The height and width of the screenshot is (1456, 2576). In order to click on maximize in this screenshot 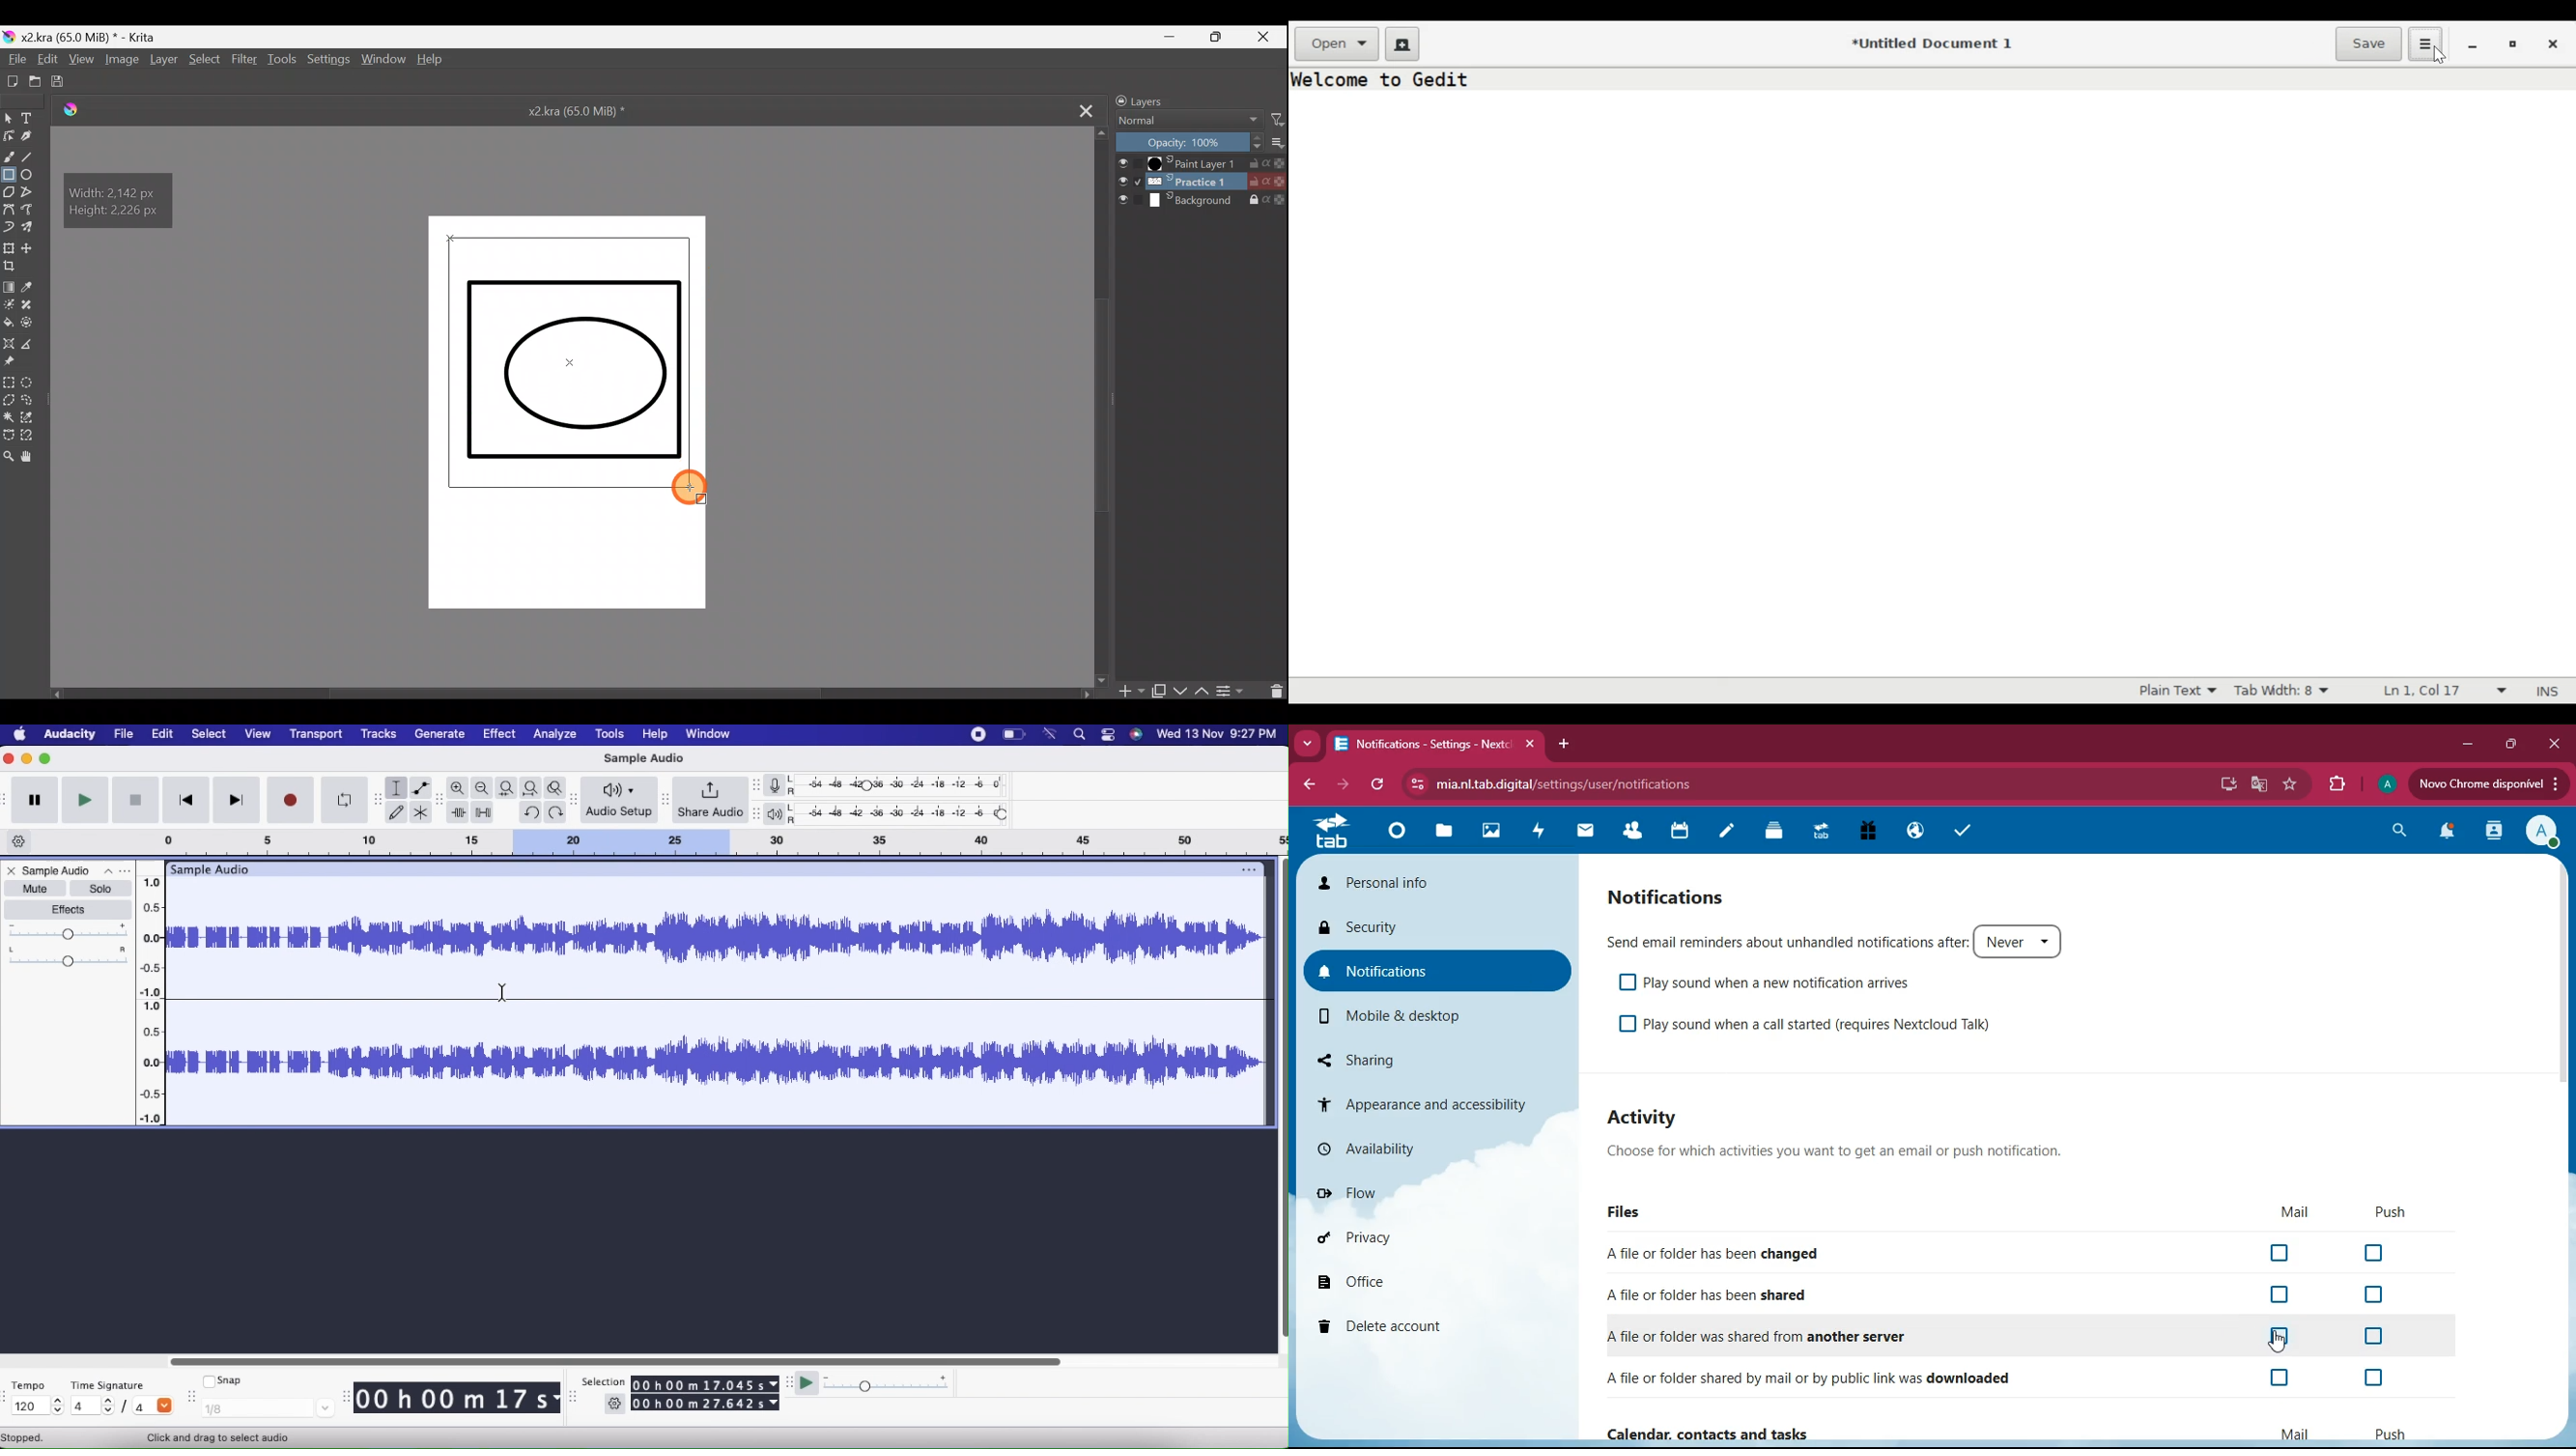, I will do `click(2509, 744)`.